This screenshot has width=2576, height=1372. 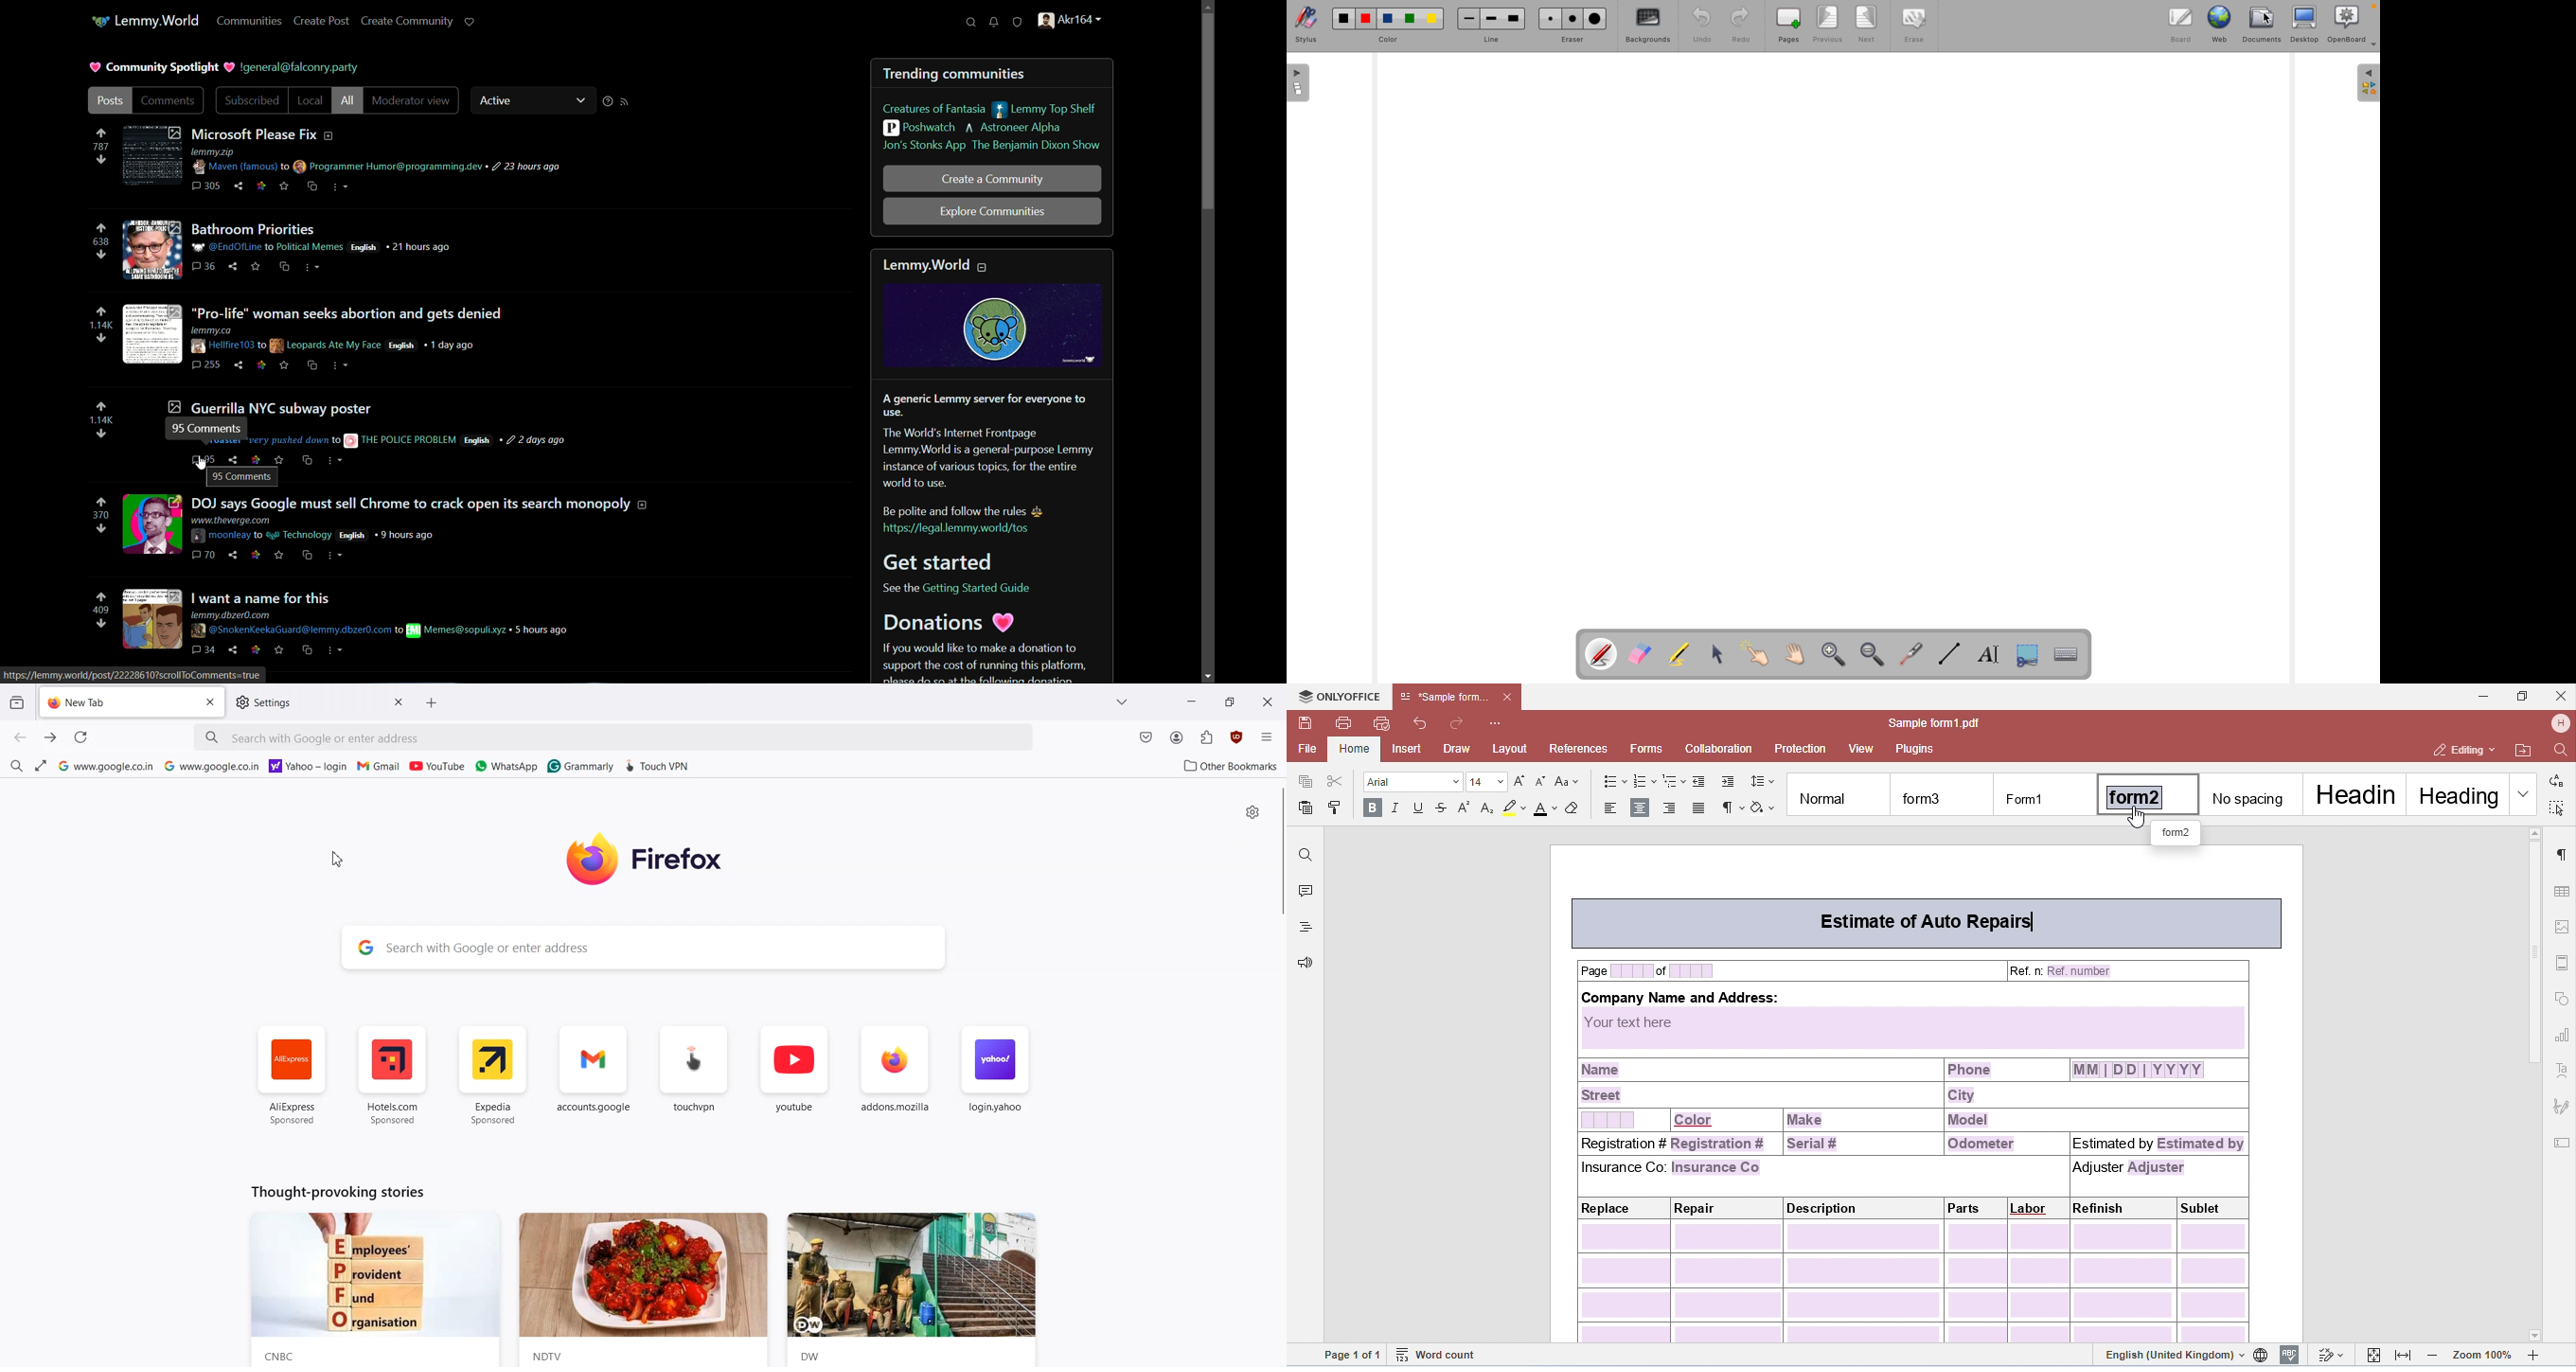 What do you see at coordinates (1875, 656) in the screenshot?
I see `zoom out` at bounding box center [1875, 656].